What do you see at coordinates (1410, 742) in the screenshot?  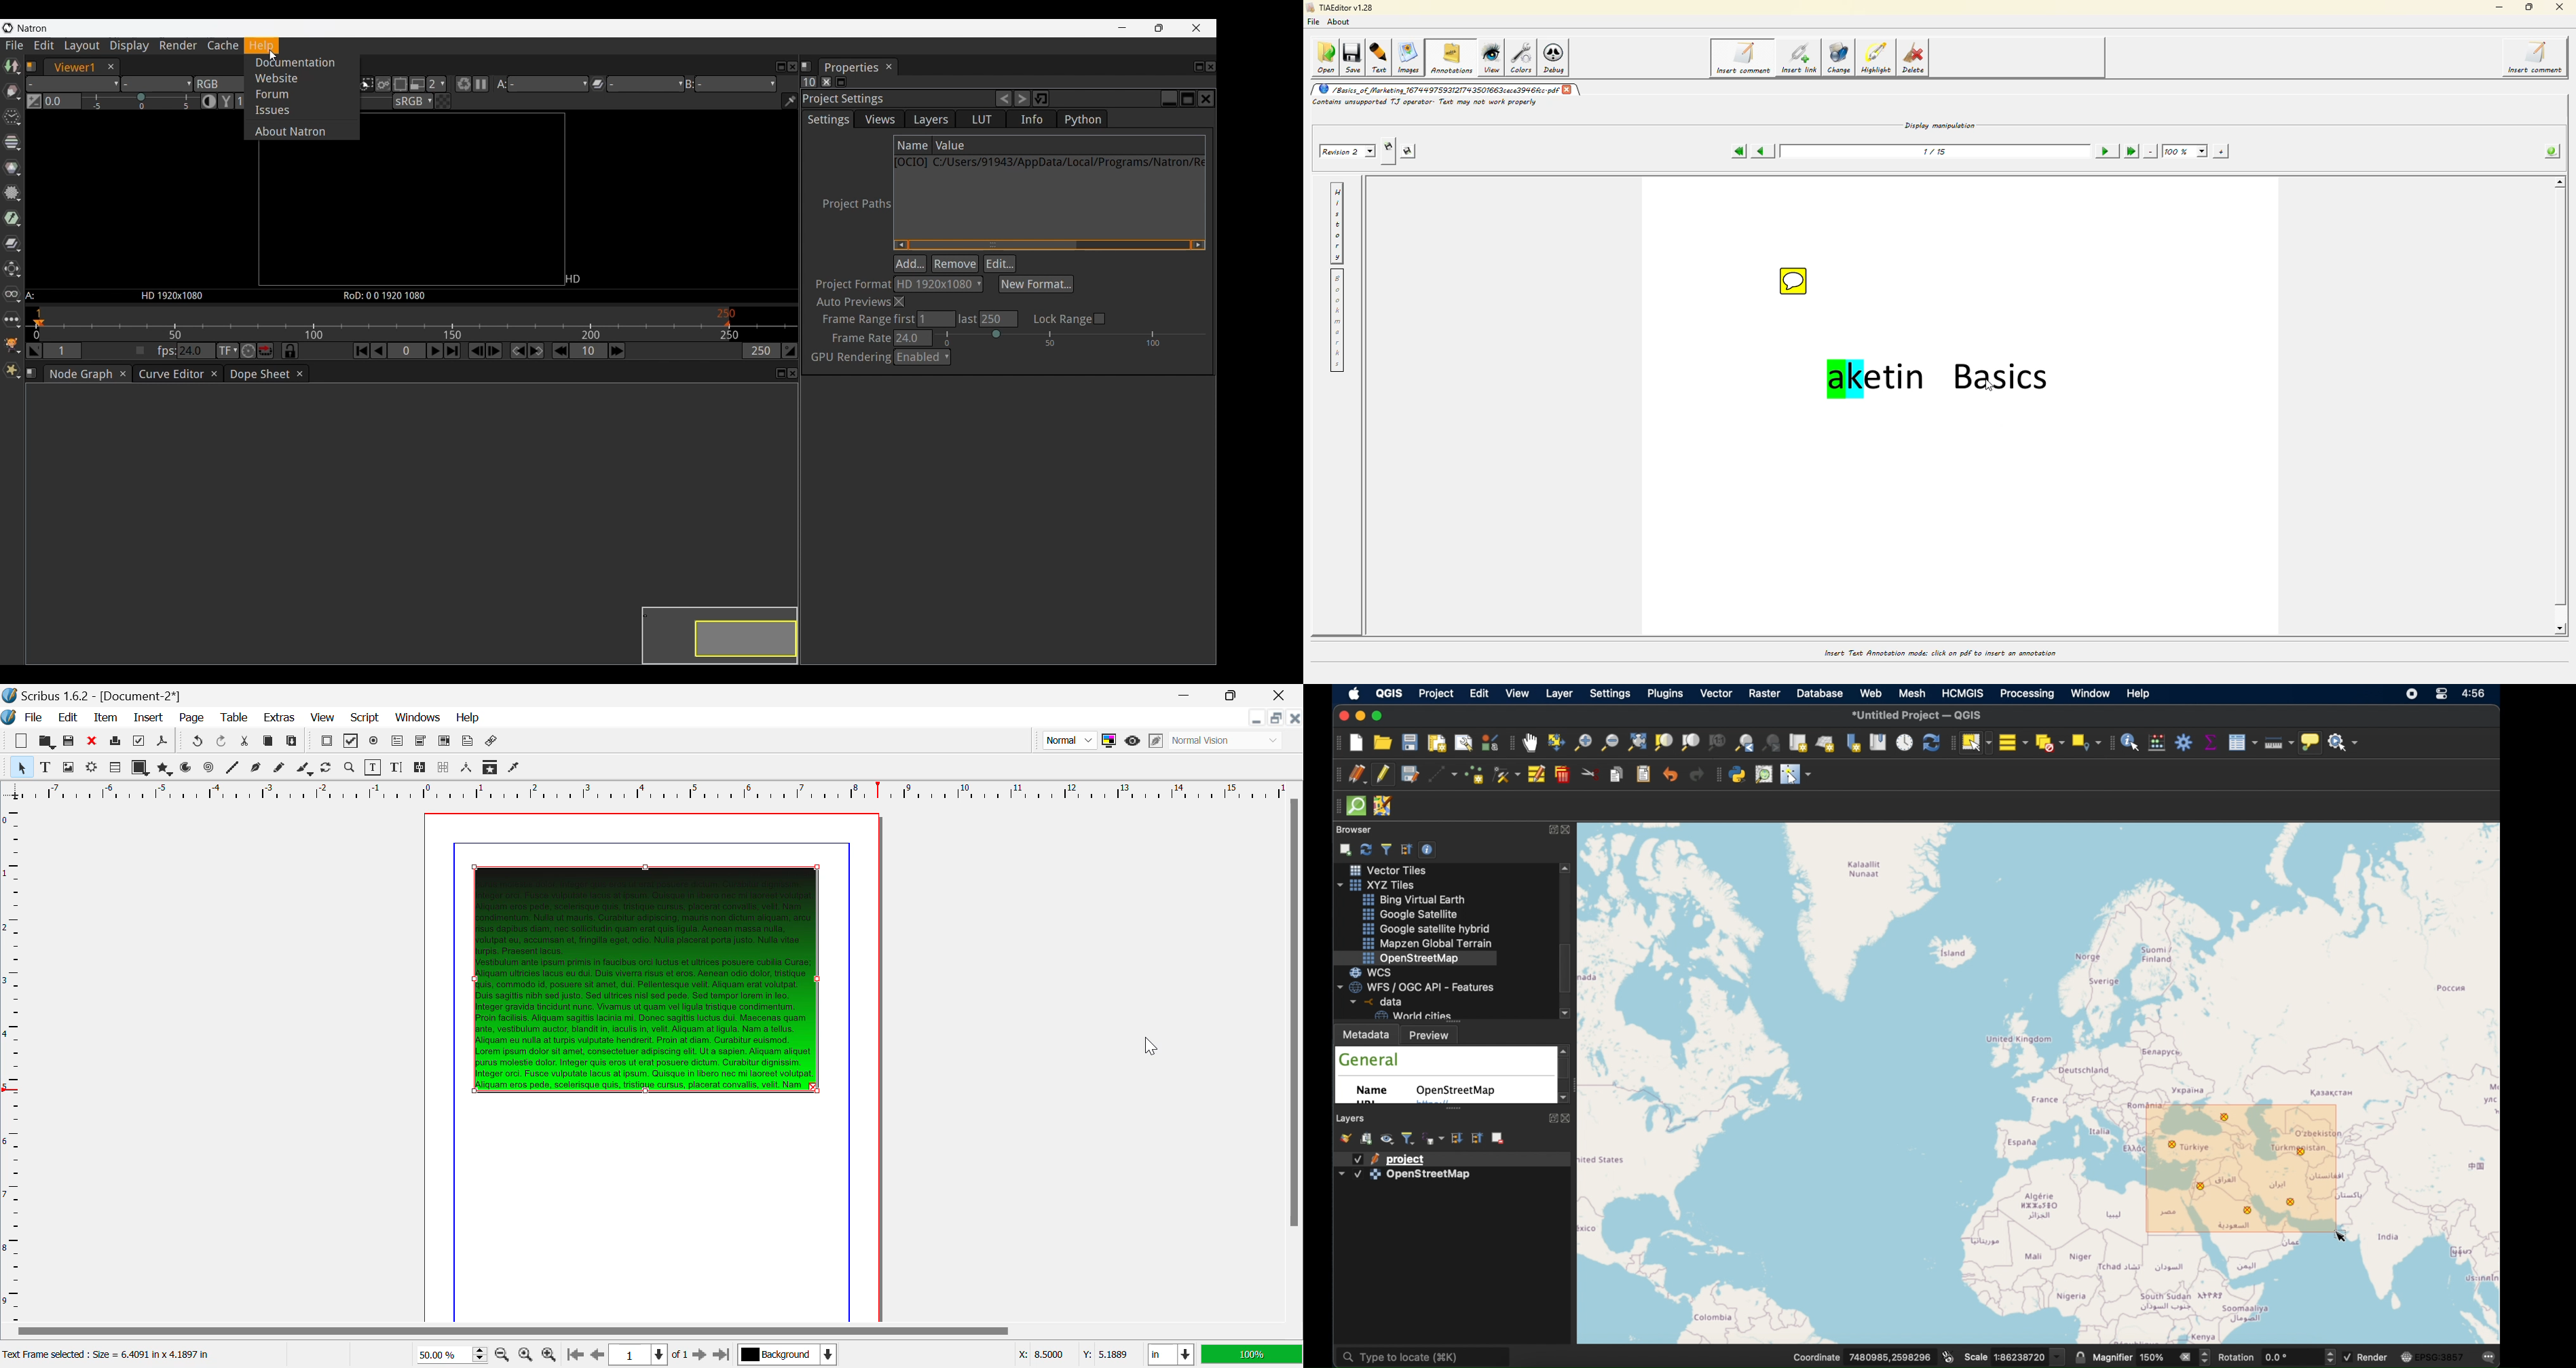 I see `save project` at bounding box center [1410, 742].